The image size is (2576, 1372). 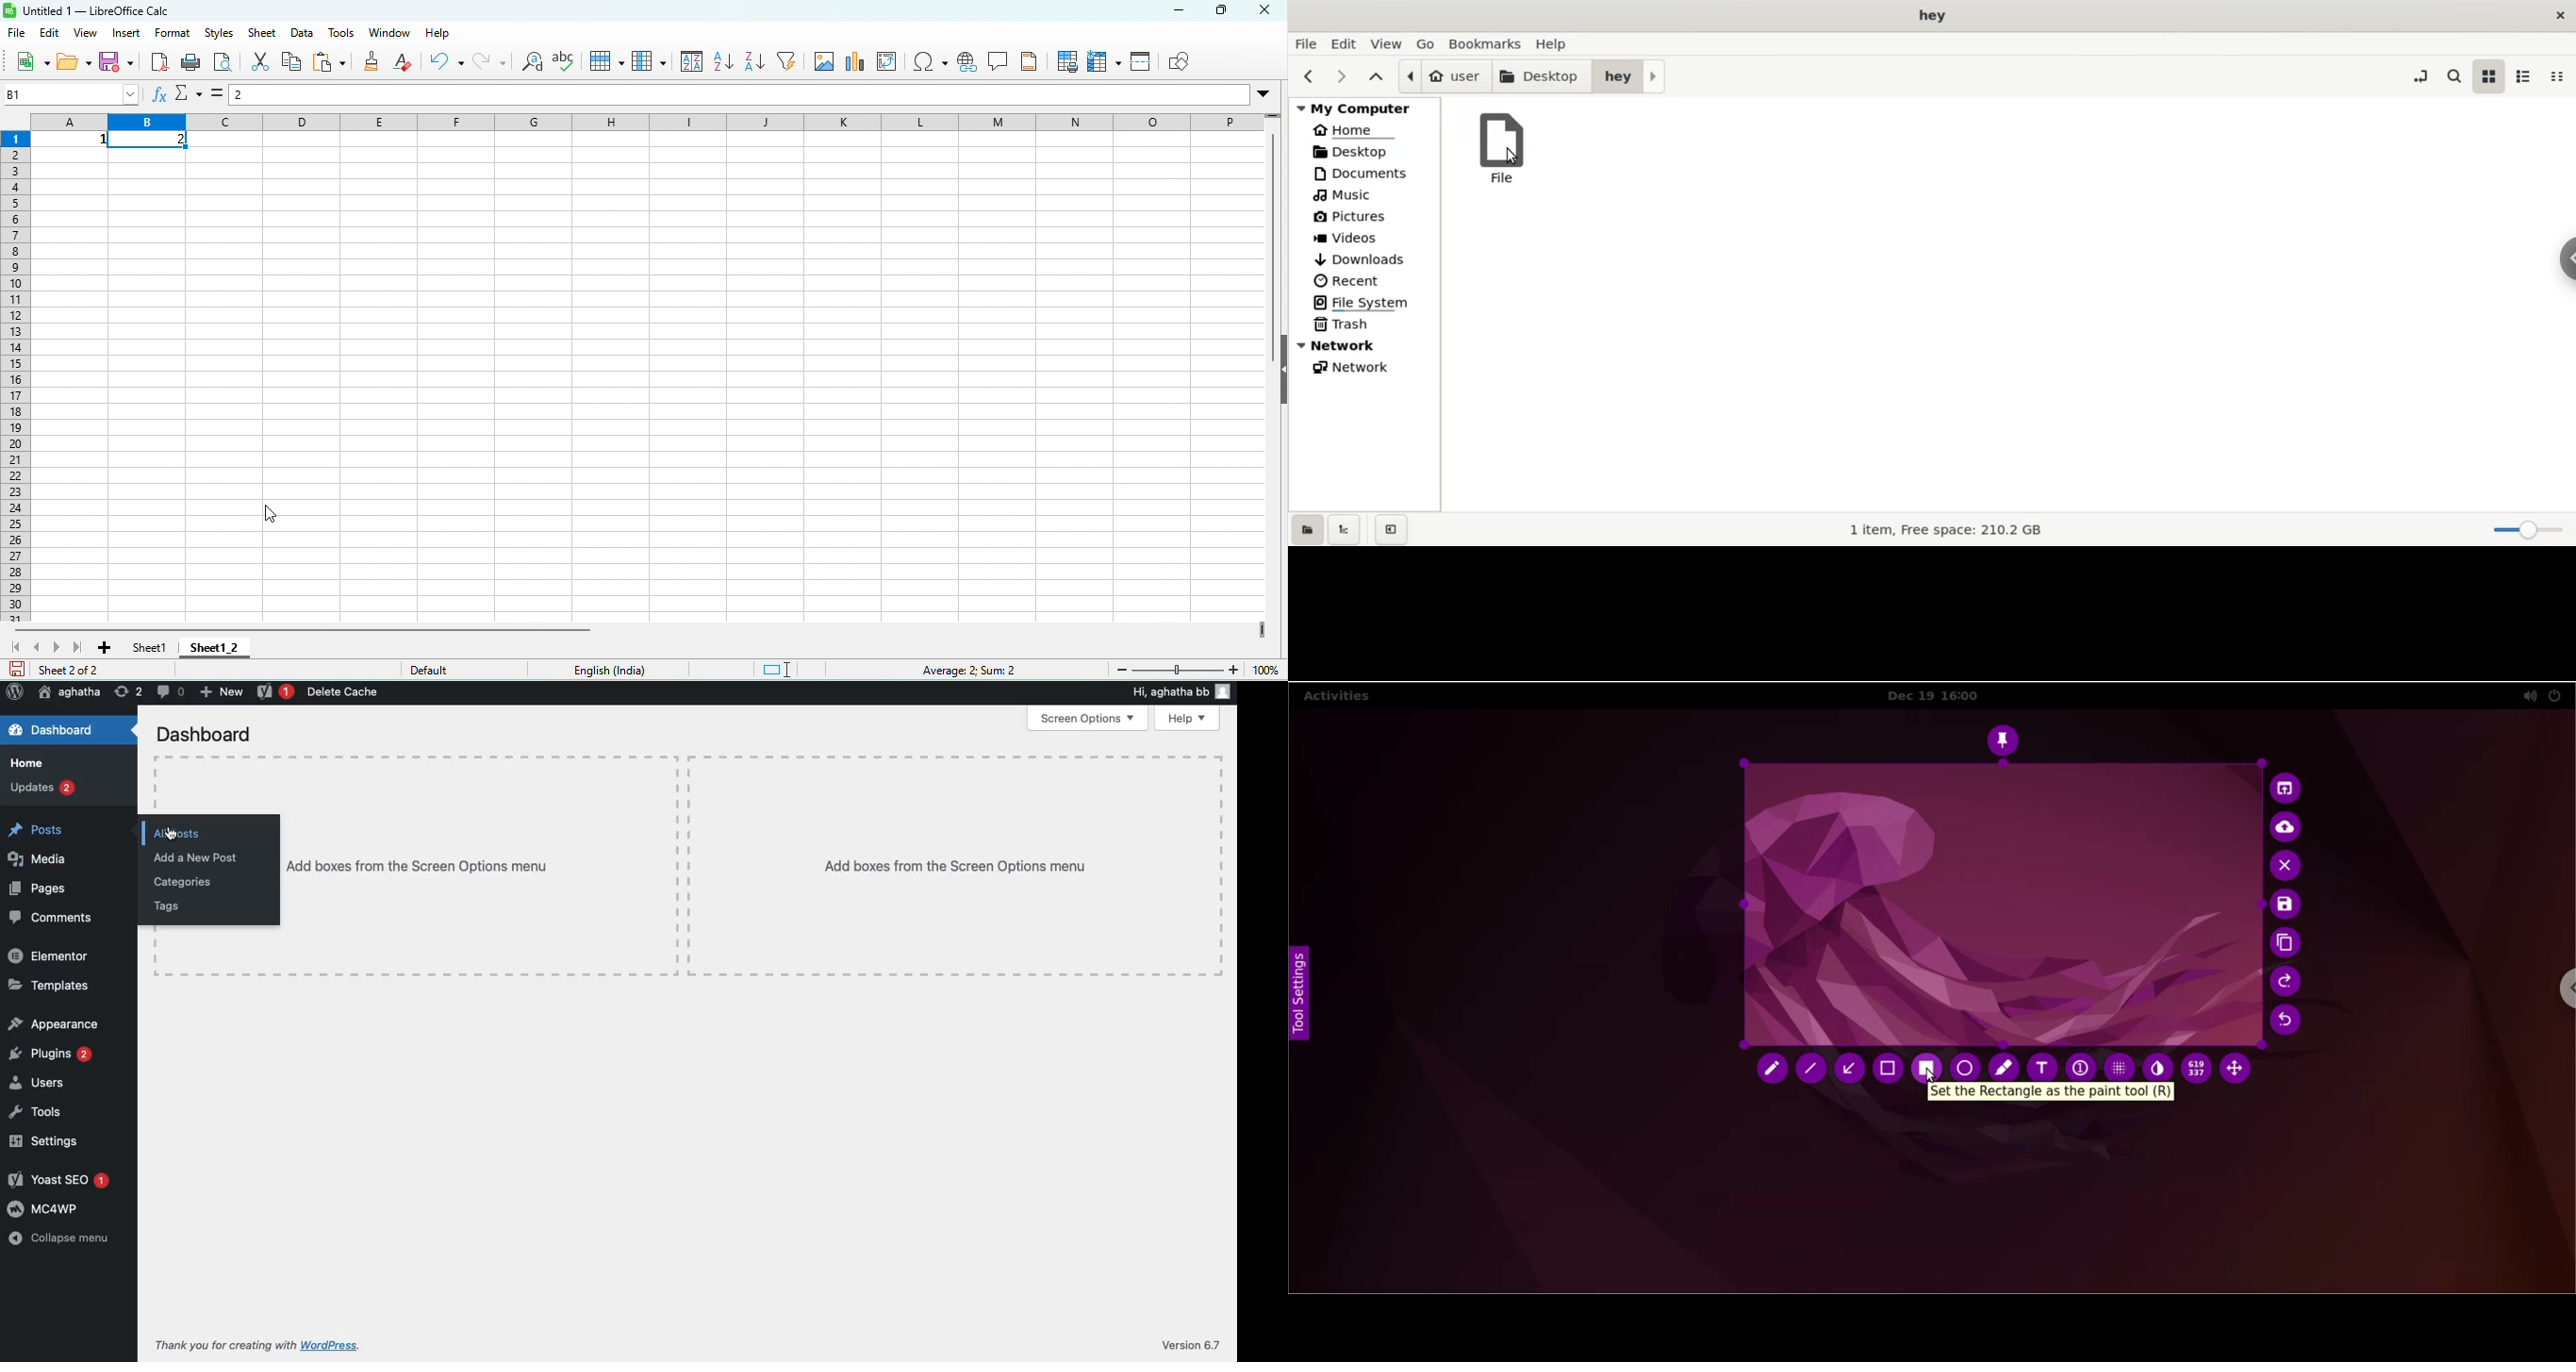 What do you see at coordinates (1267, 16) in the screenshot?
I see `close` at bounding box center [1267, 16].